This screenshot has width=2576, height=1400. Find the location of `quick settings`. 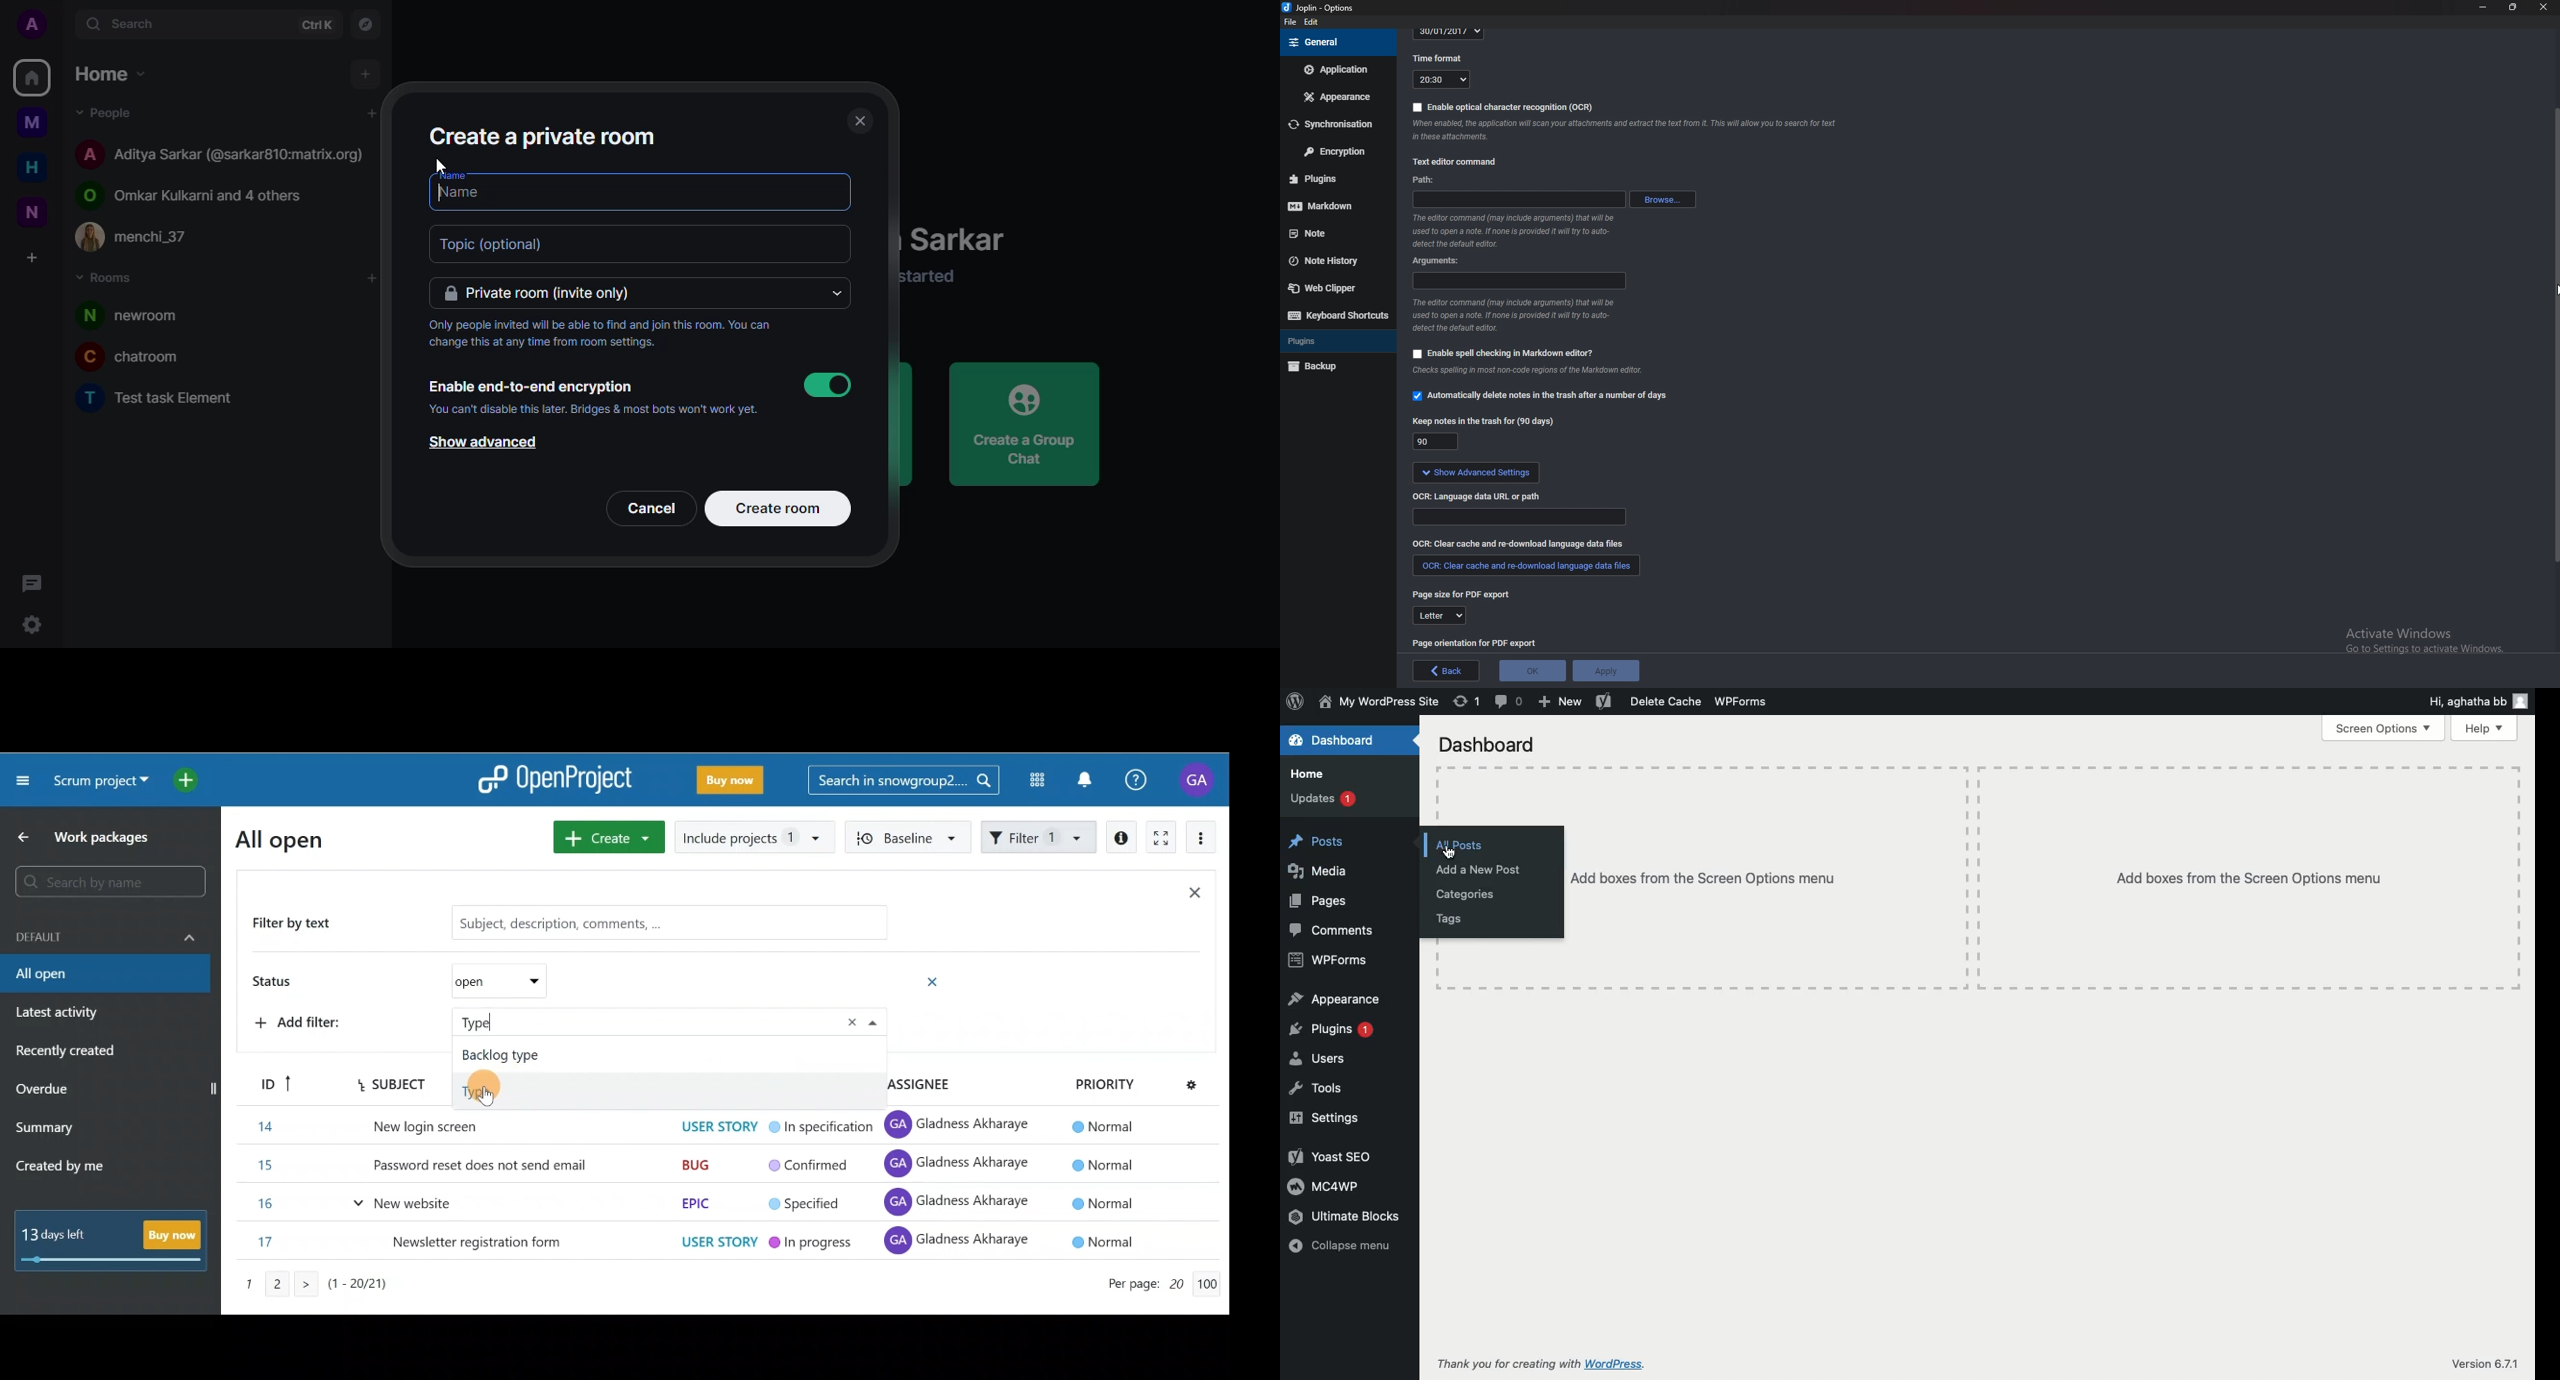

quick settings is located at coordinates (25, 624).